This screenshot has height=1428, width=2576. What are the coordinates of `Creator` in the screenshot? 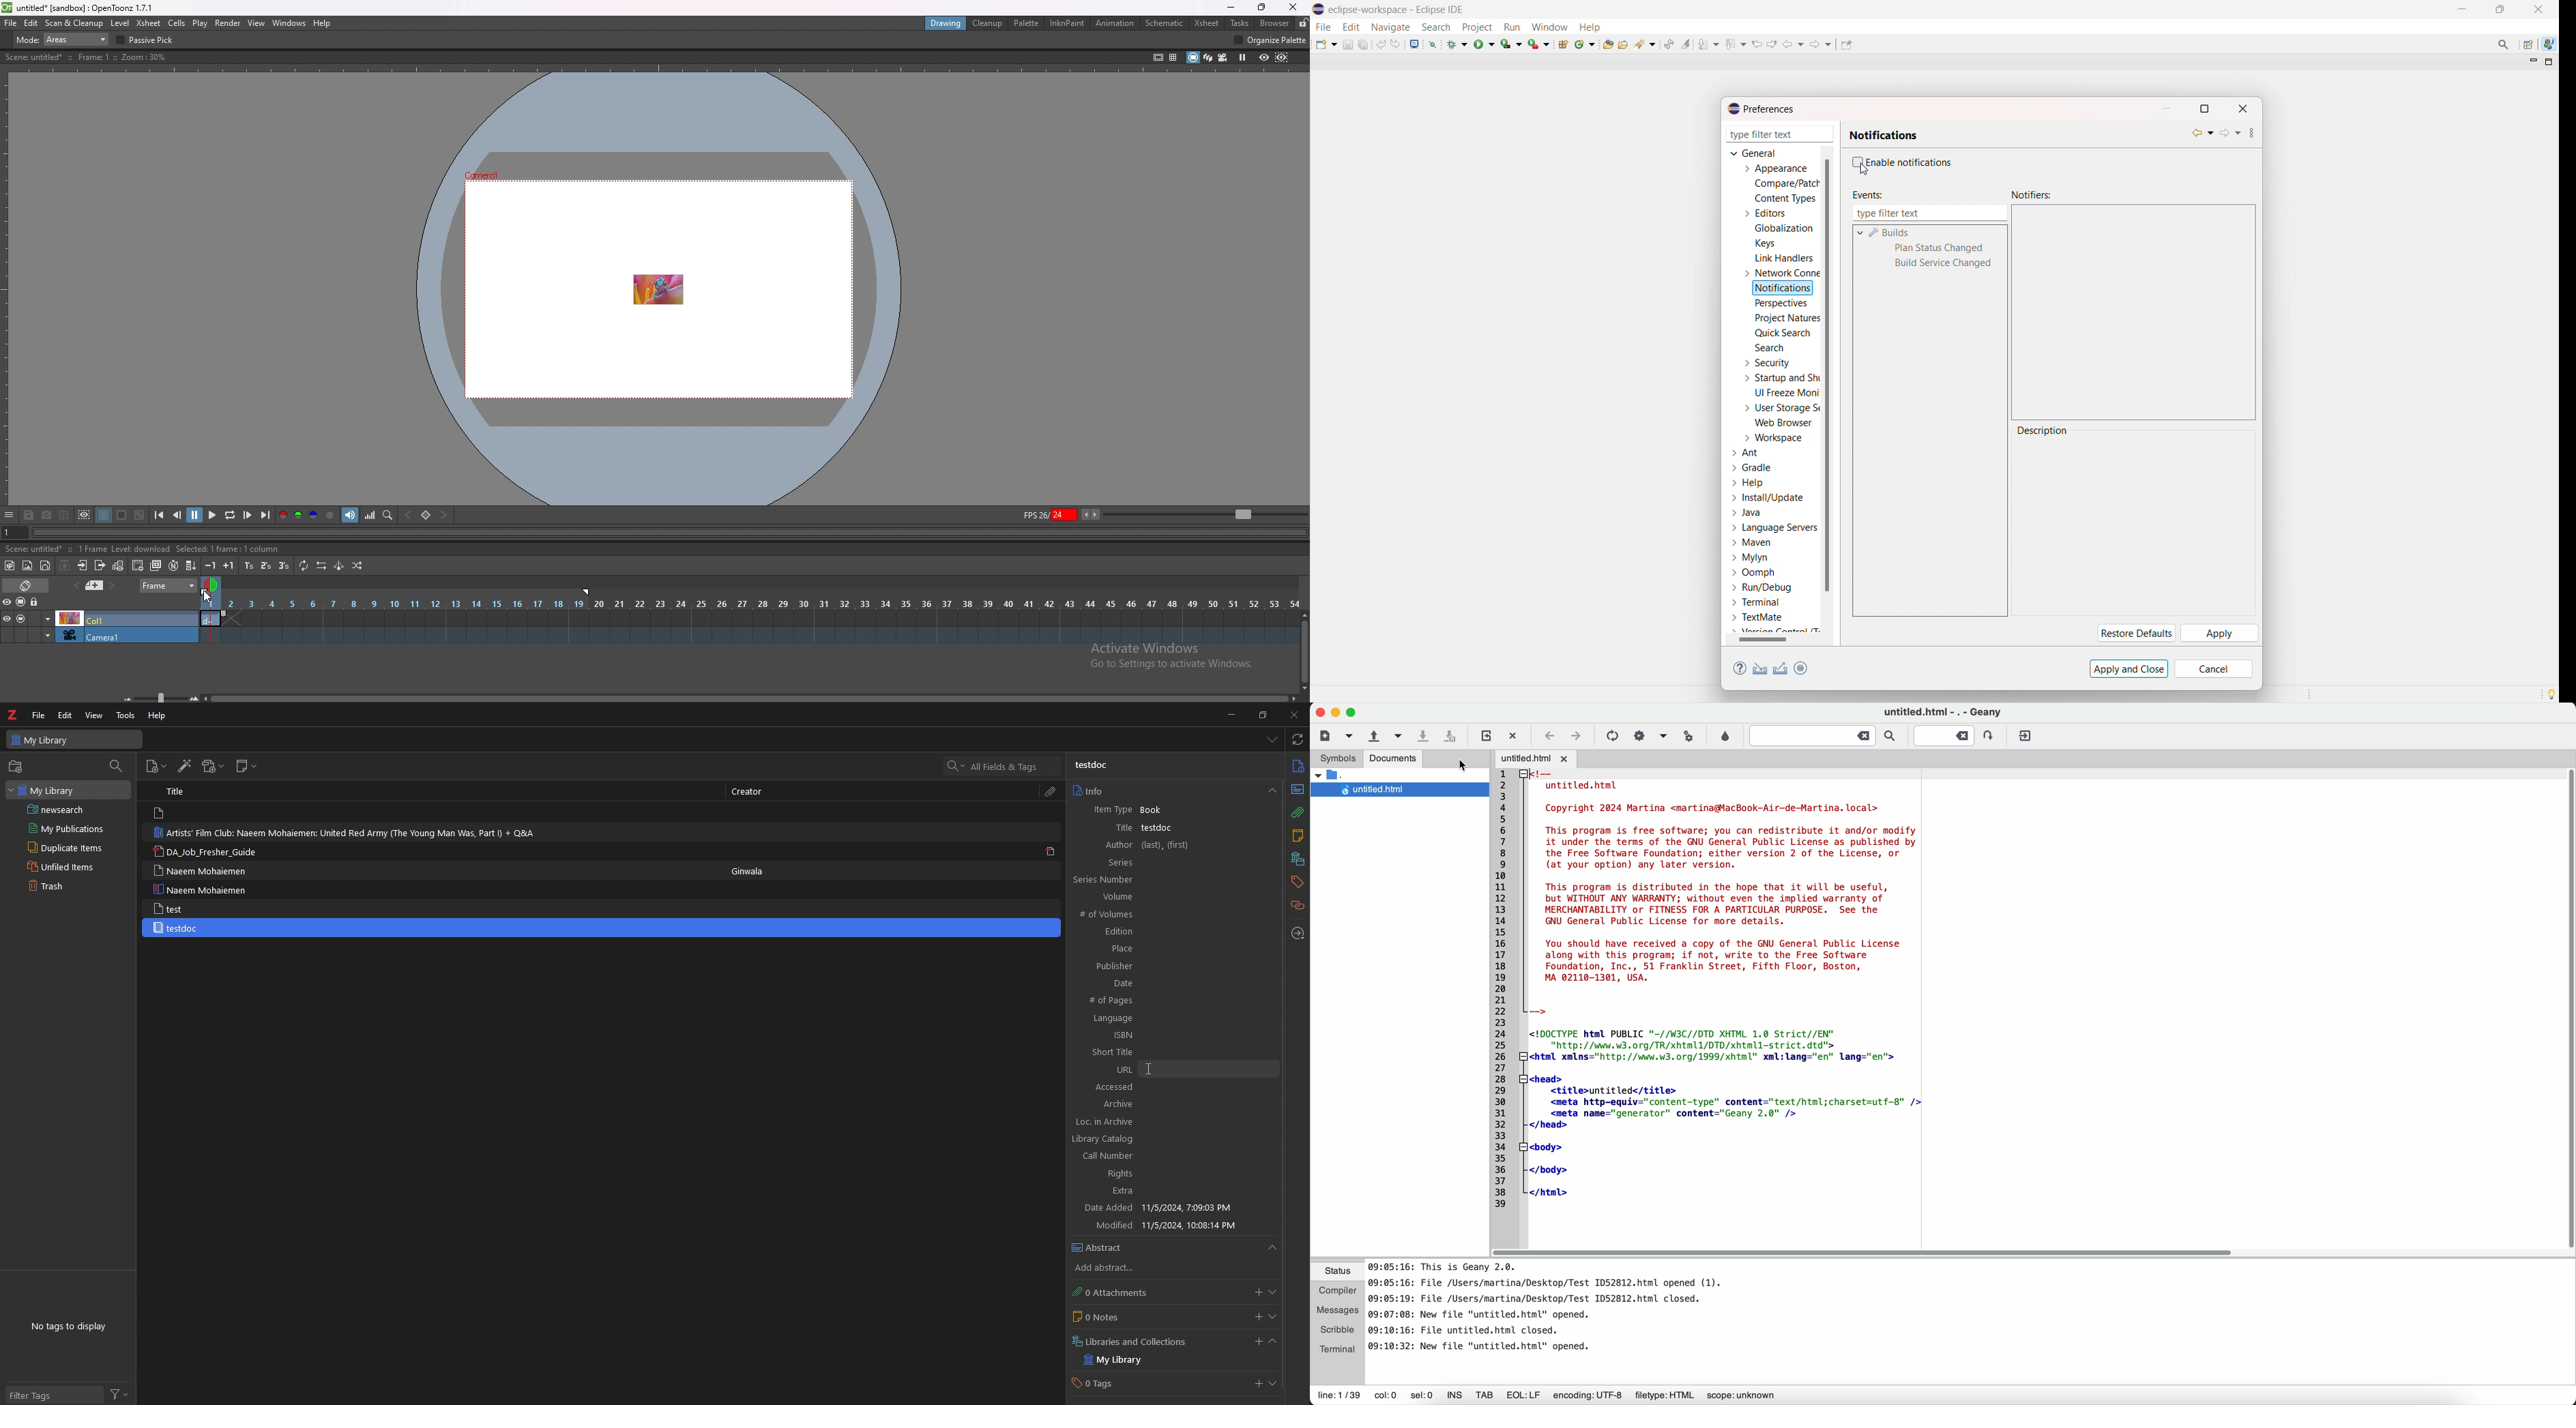 It's located at (752, 791).